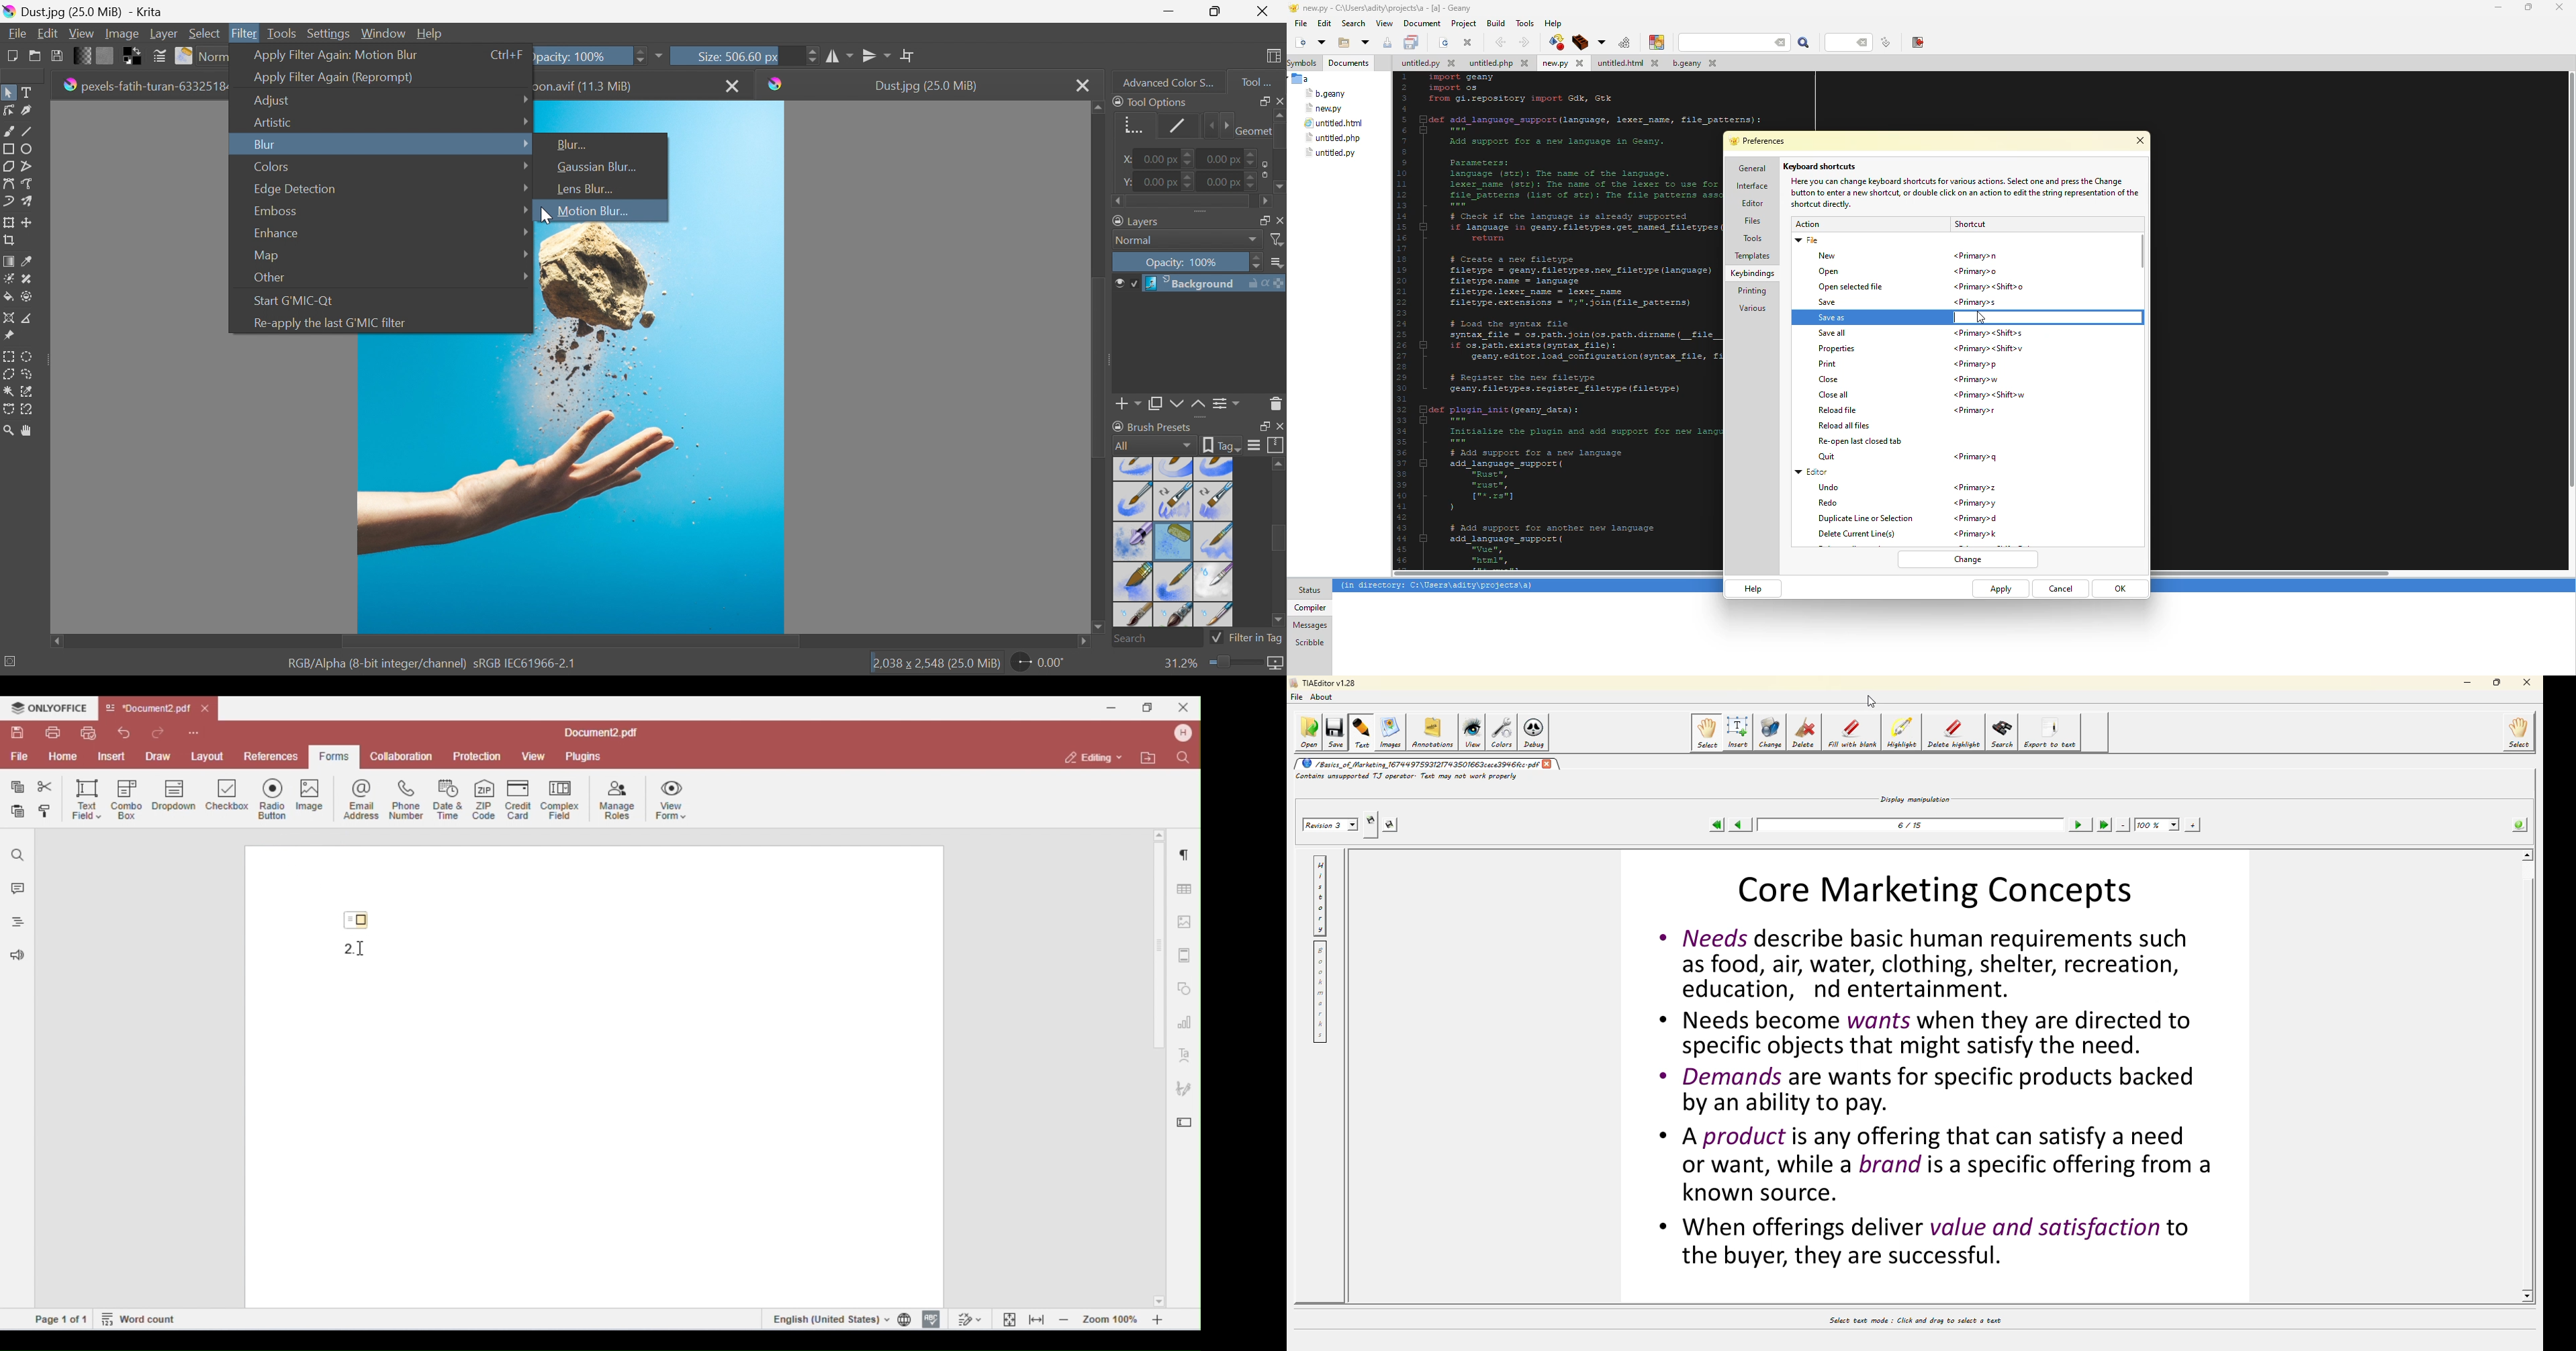 This screenshot has width=2576, height=1372. I want to click on build, so click(1578, 42).